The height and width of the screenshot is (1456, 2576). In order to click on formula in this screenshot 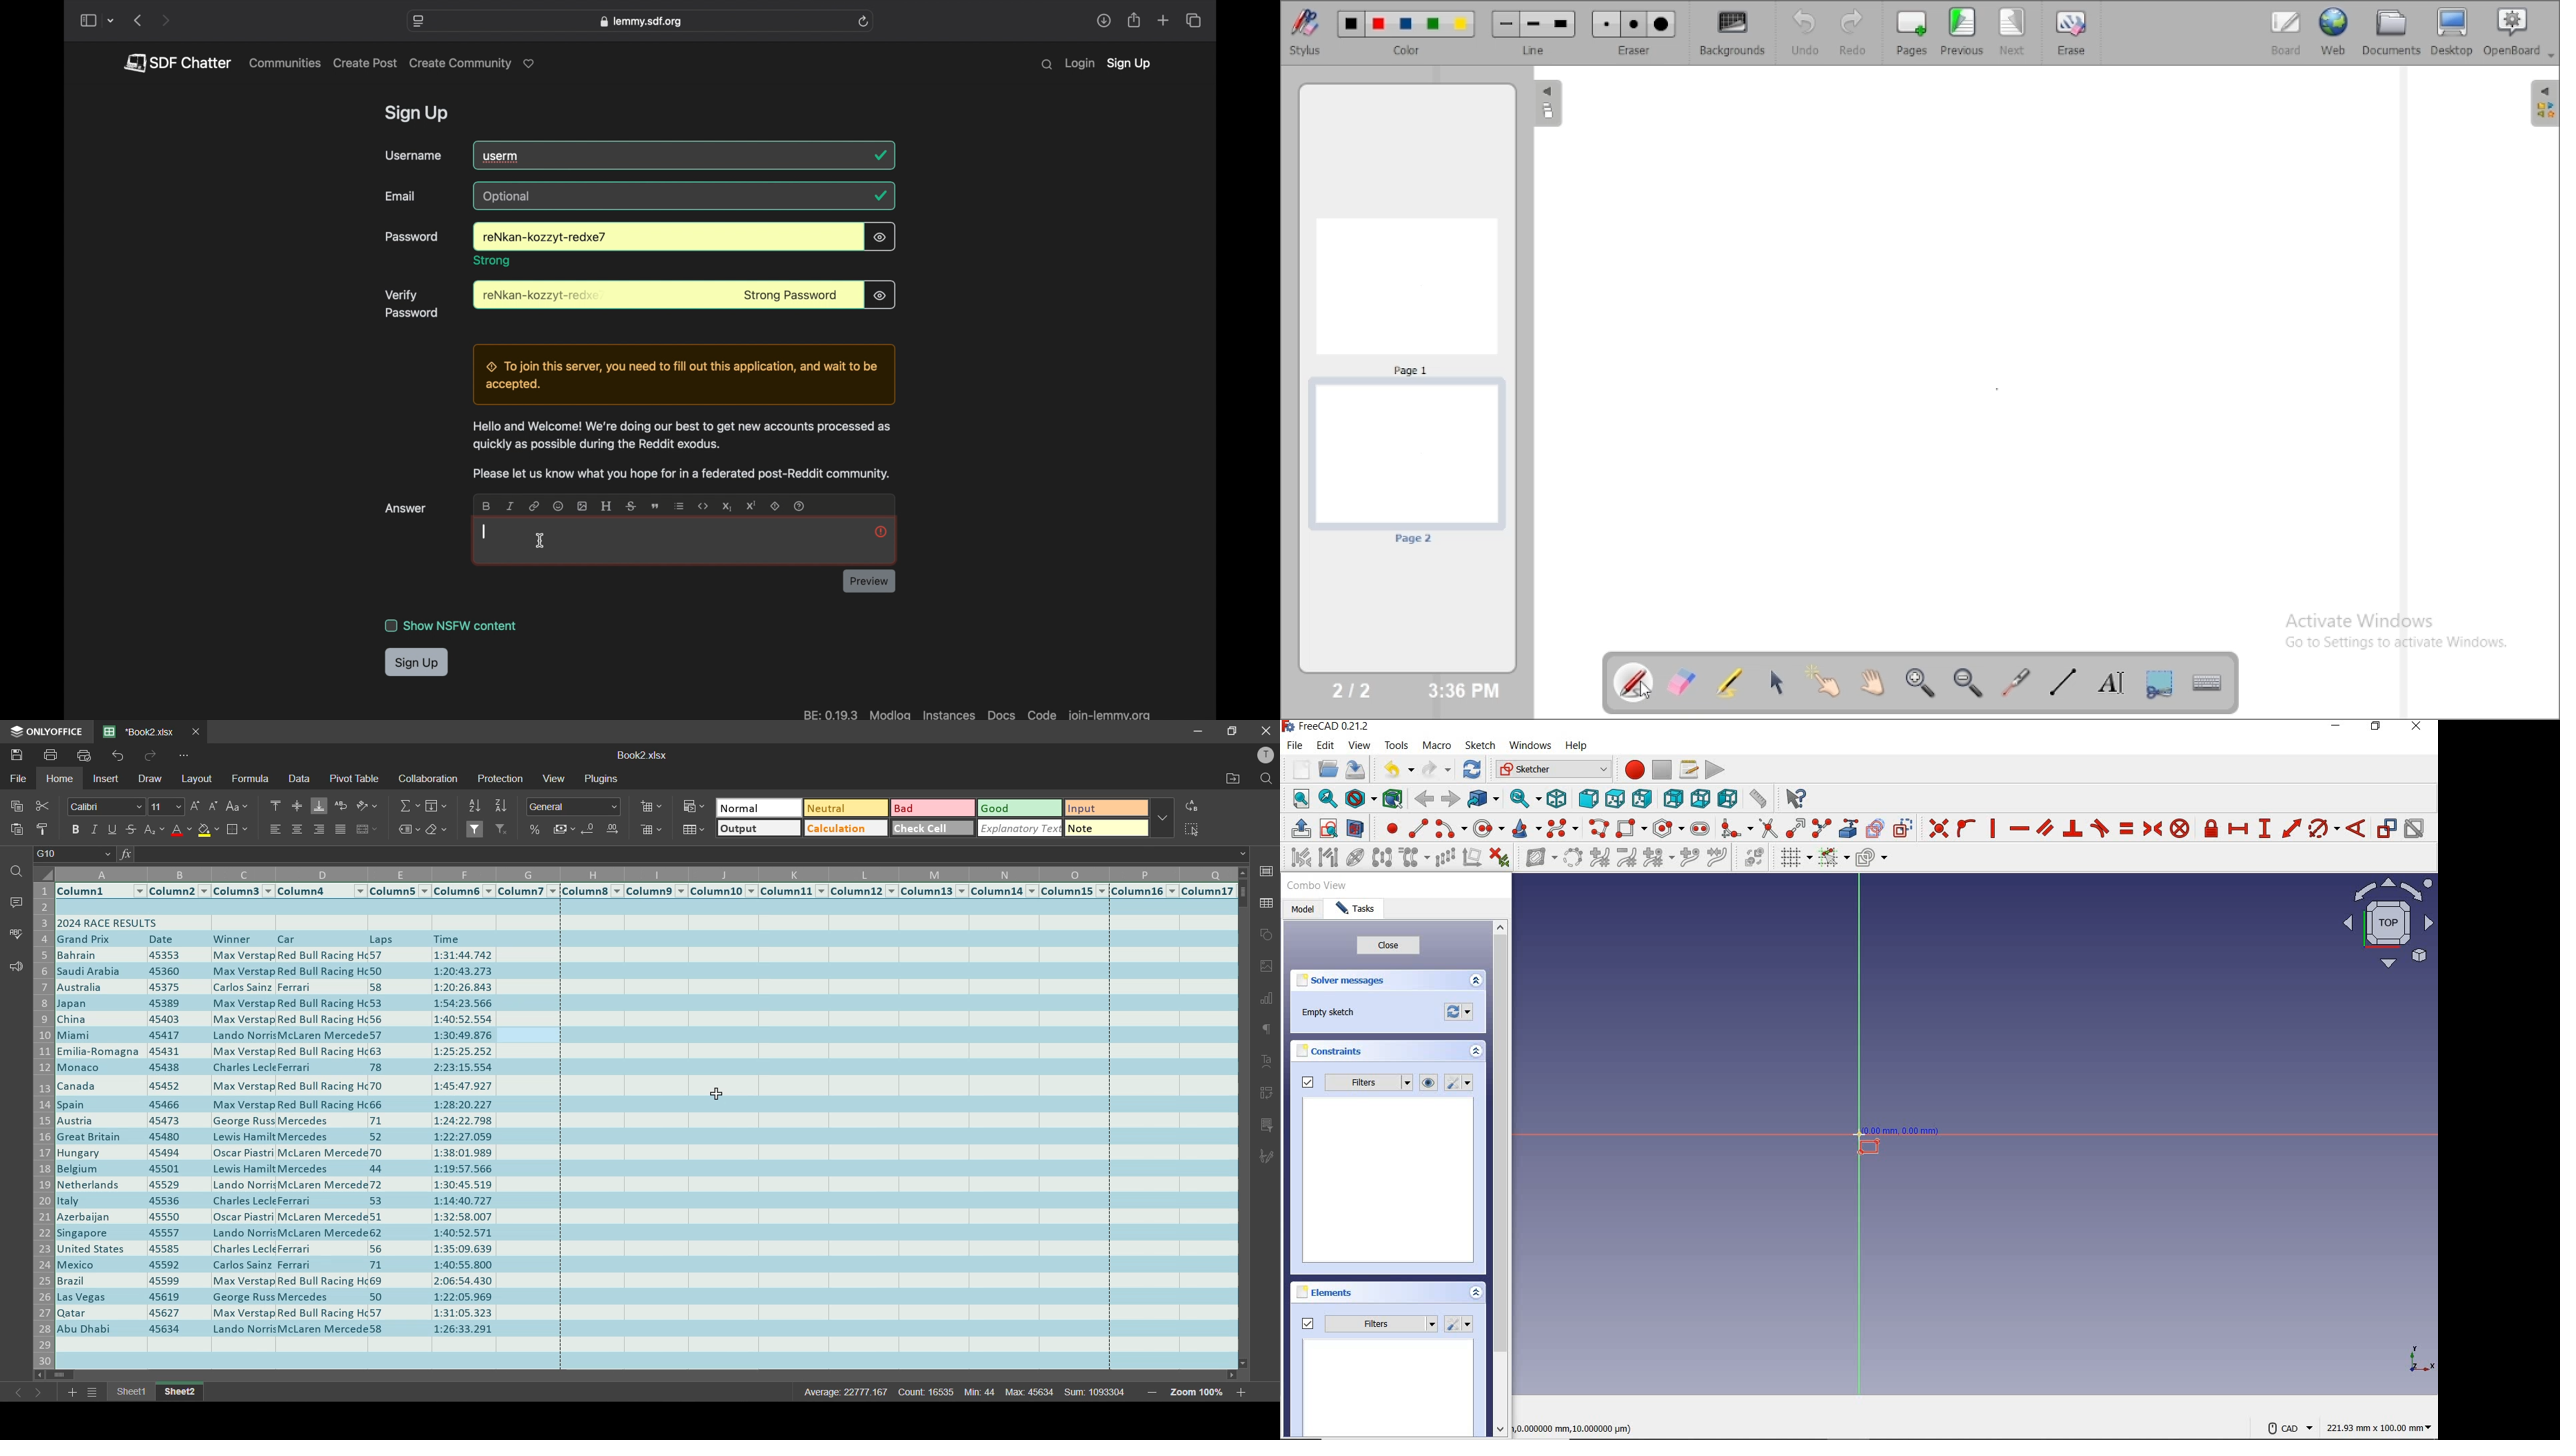, I will do `click(251, 778)`.